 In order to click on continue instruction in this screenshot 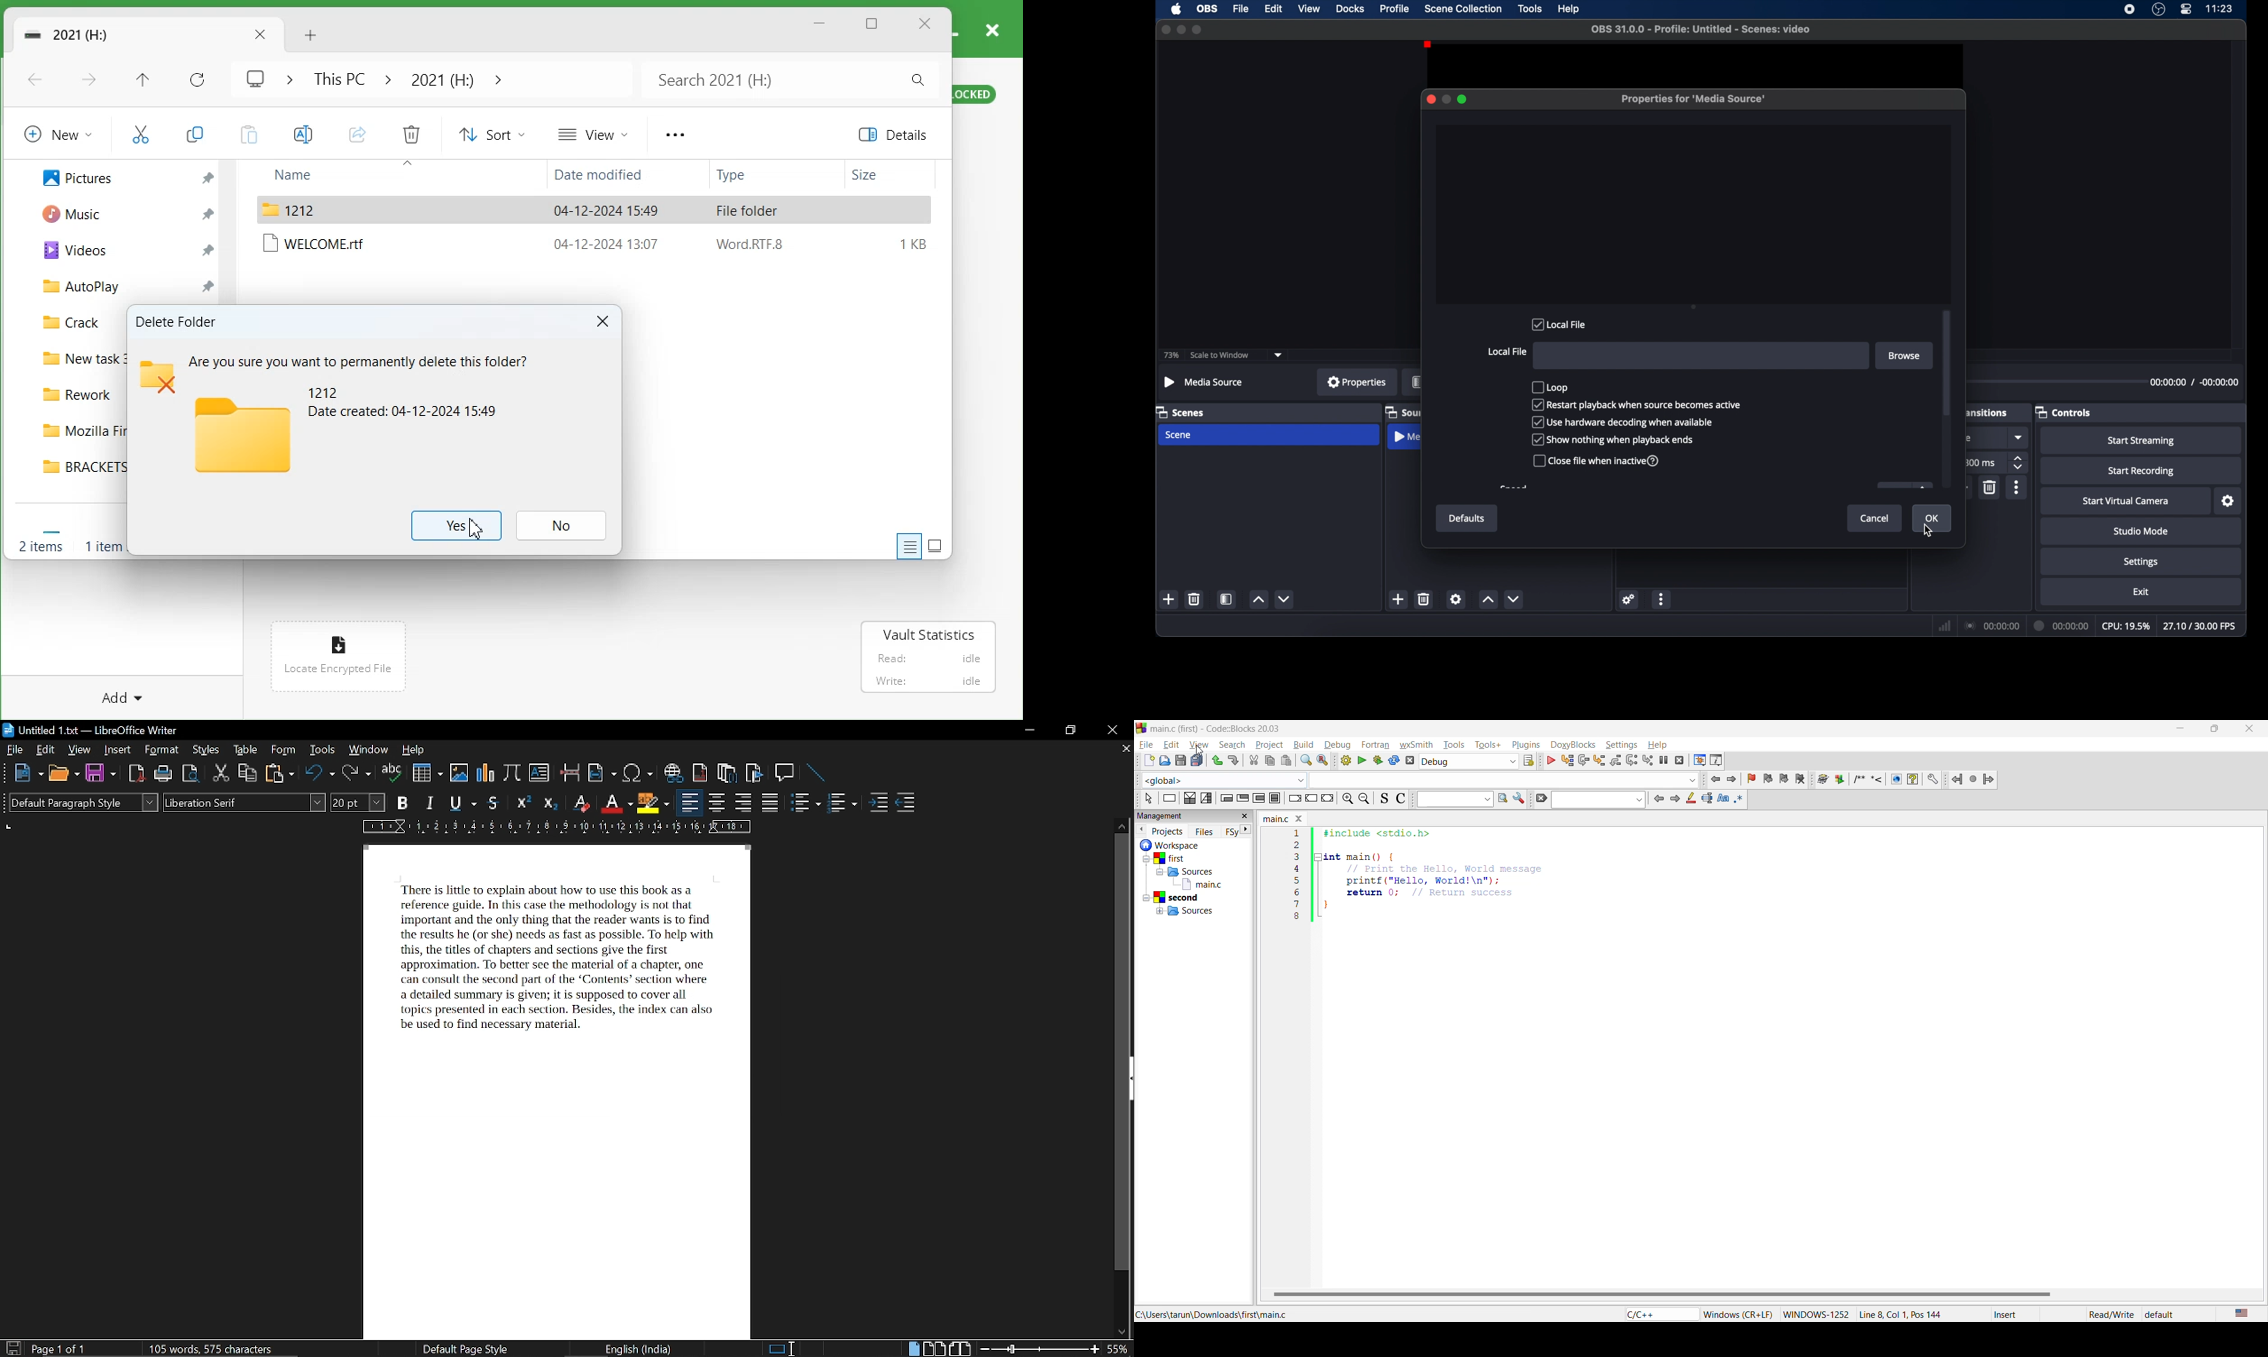, I will do `click(1310, 799)`.